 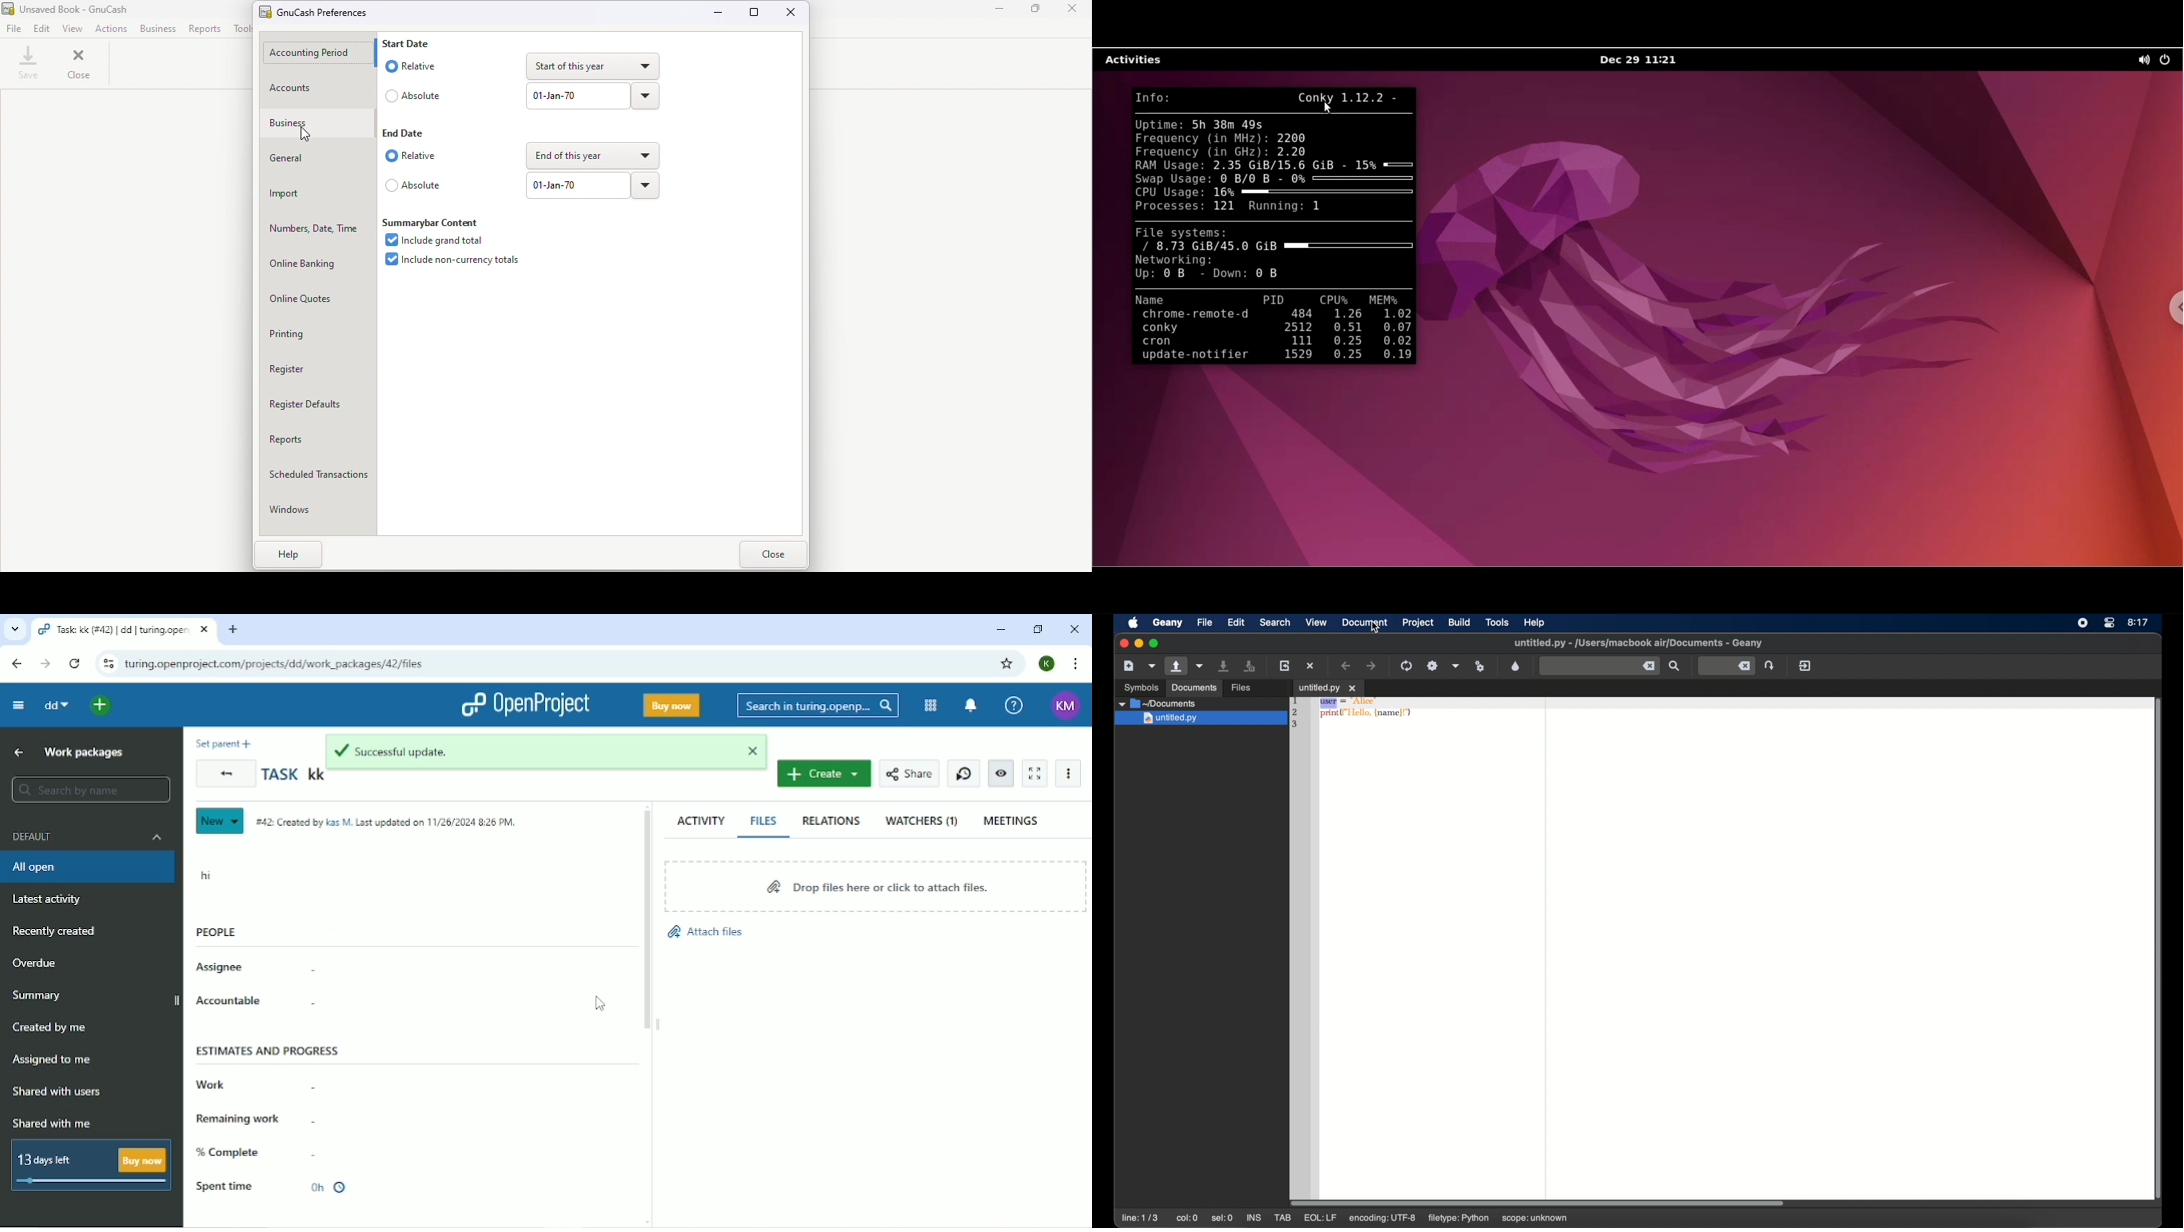 I want to click on KM, so click(x=1063, y=705).